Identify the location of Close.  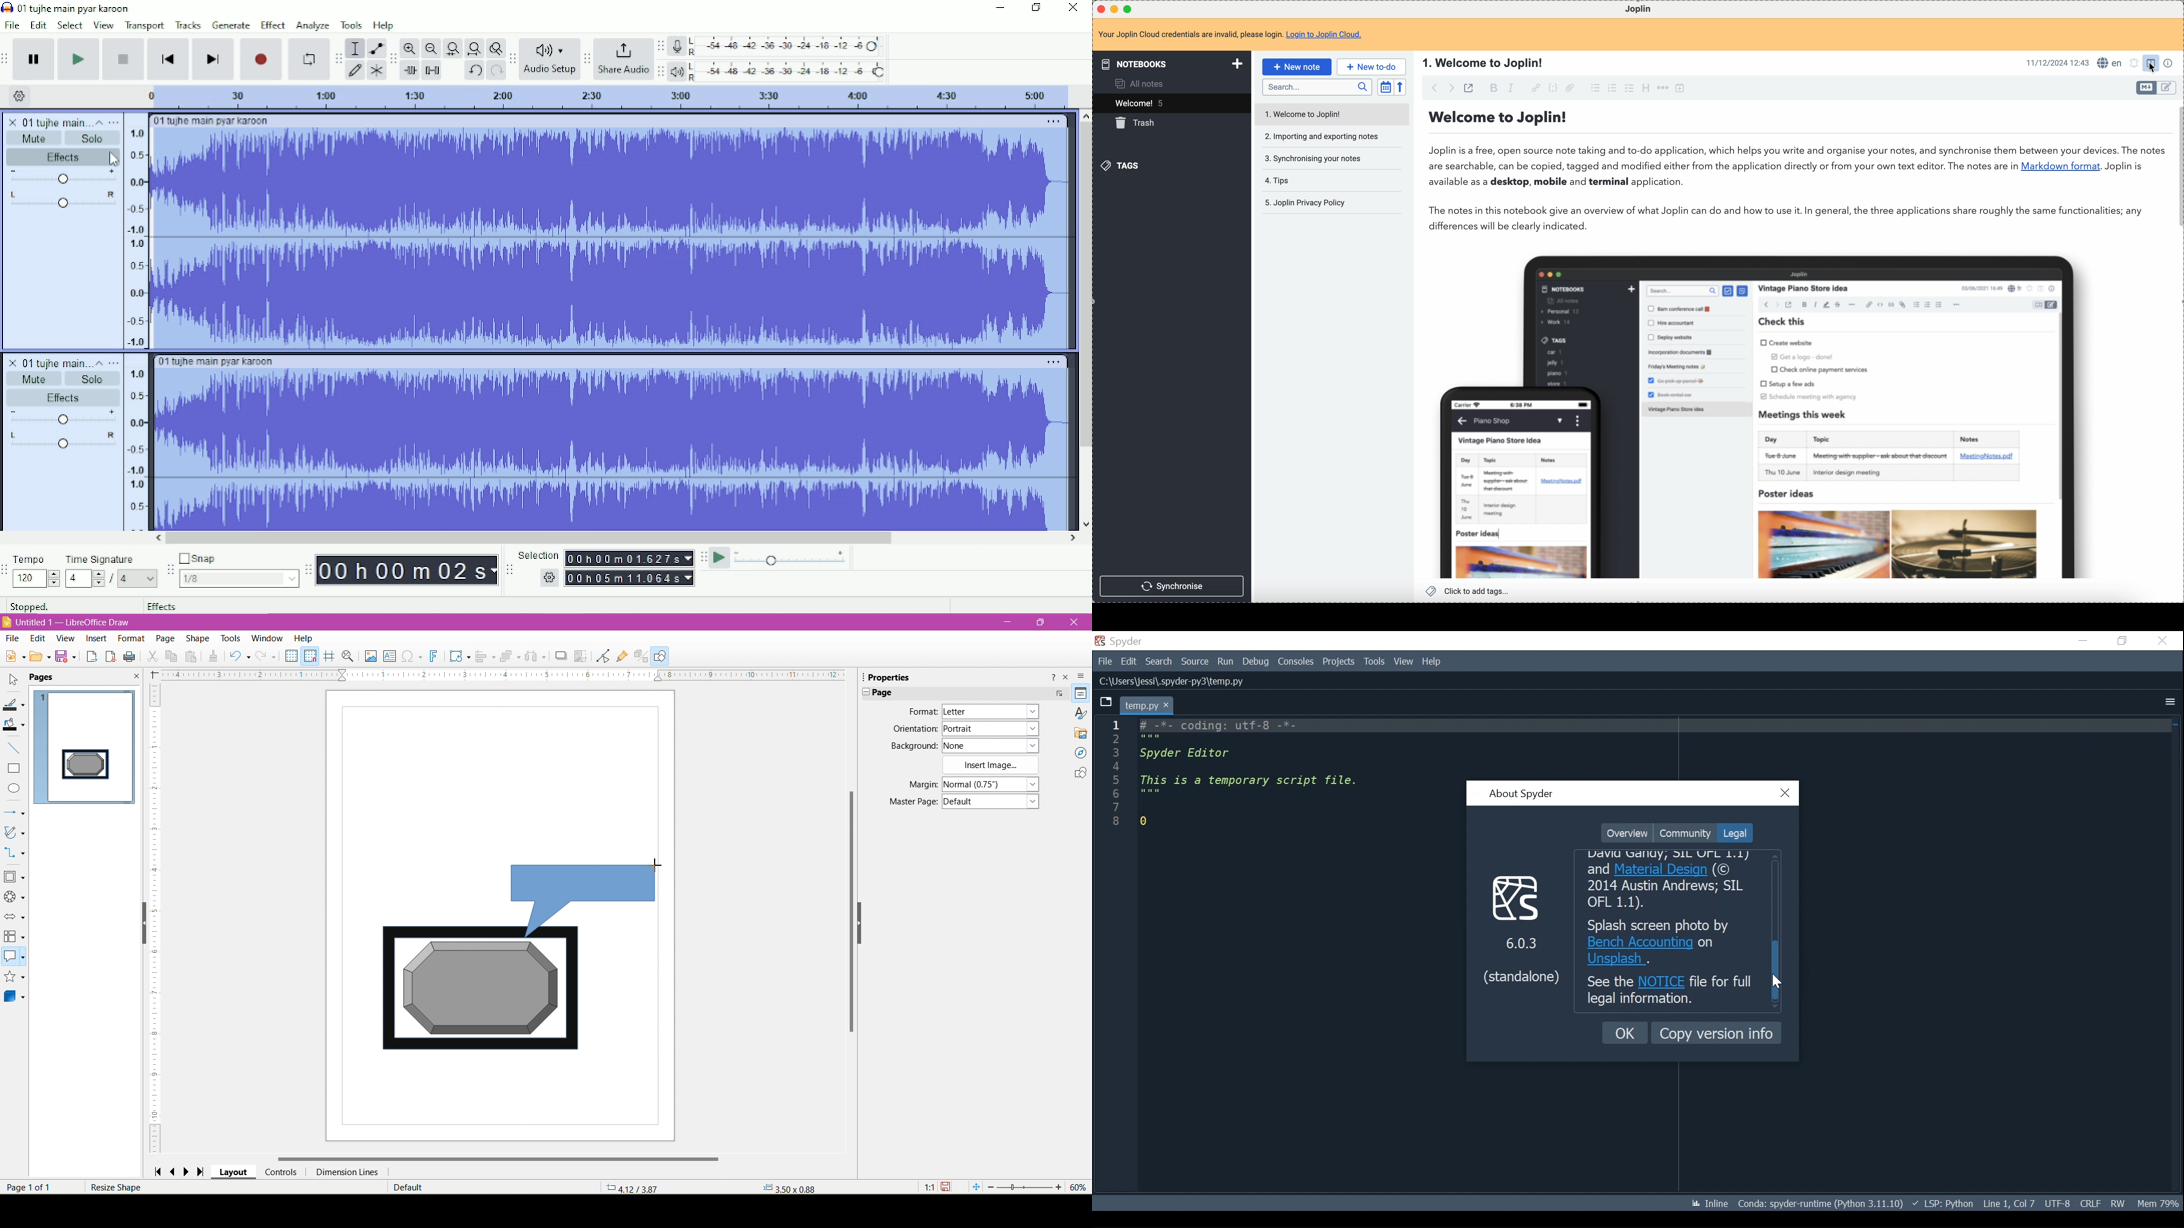
(135, 678).